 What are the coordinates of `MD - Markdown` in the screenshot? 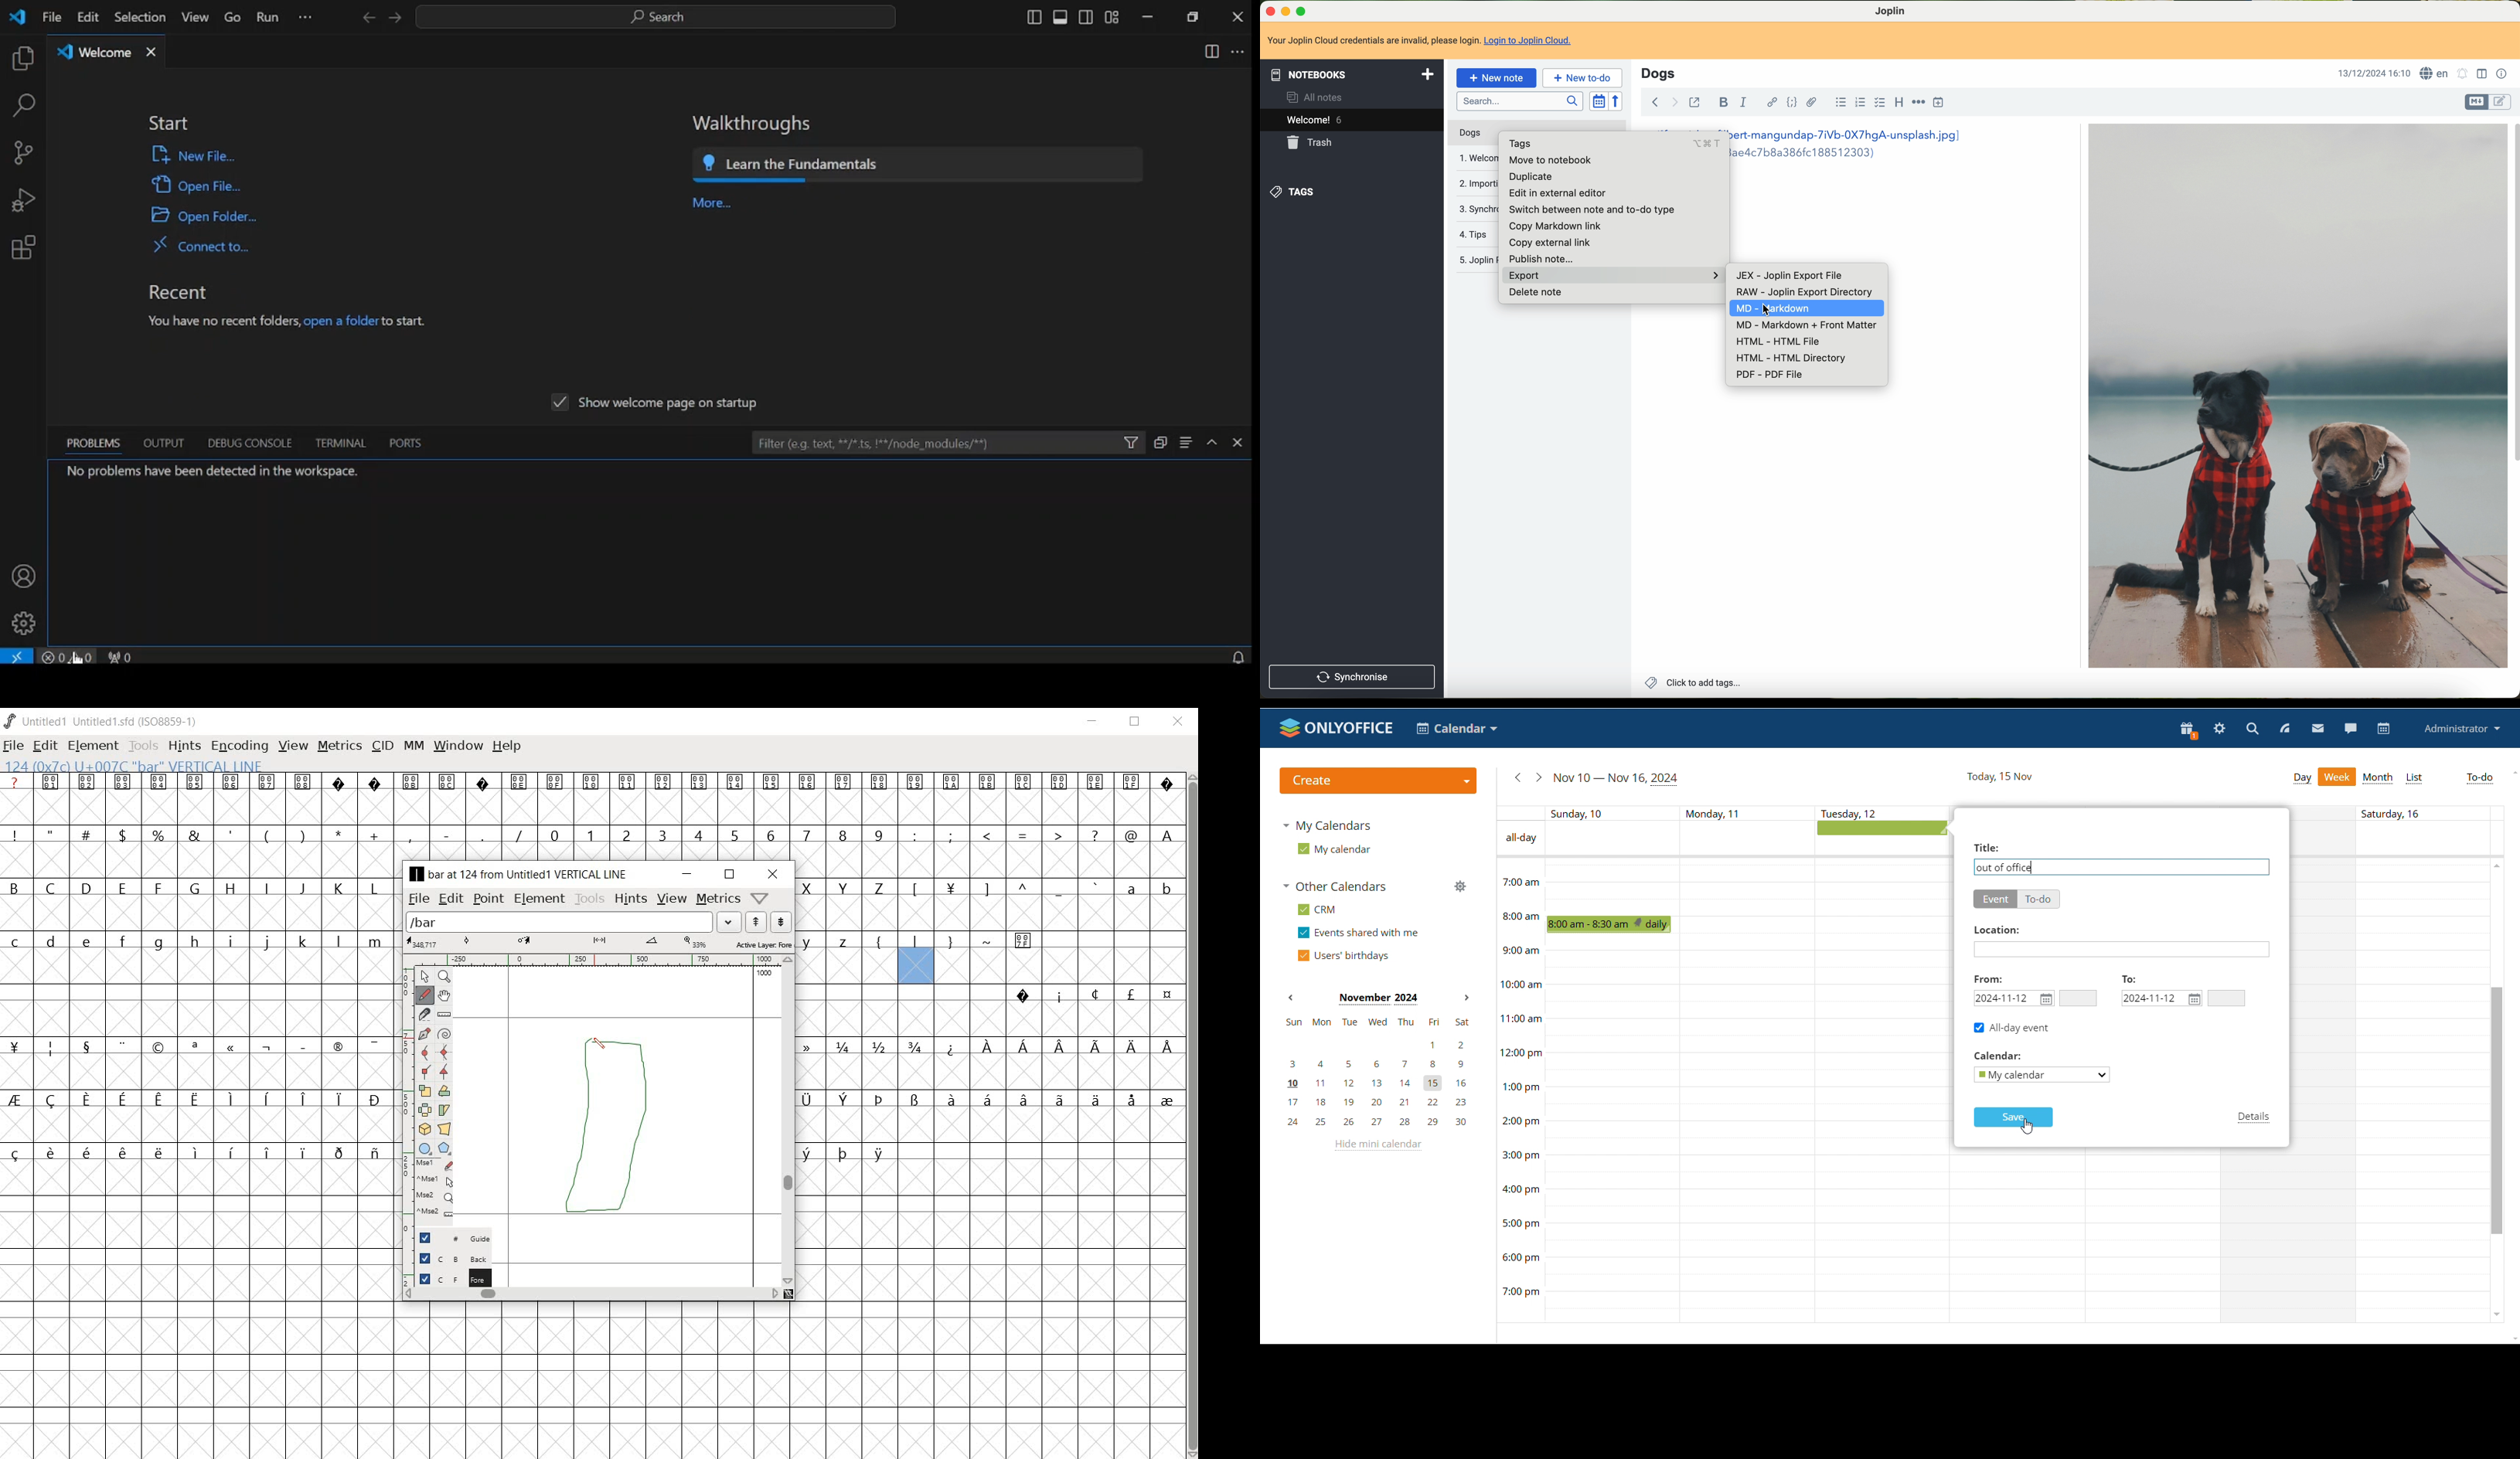 It's located at (1827, 310).